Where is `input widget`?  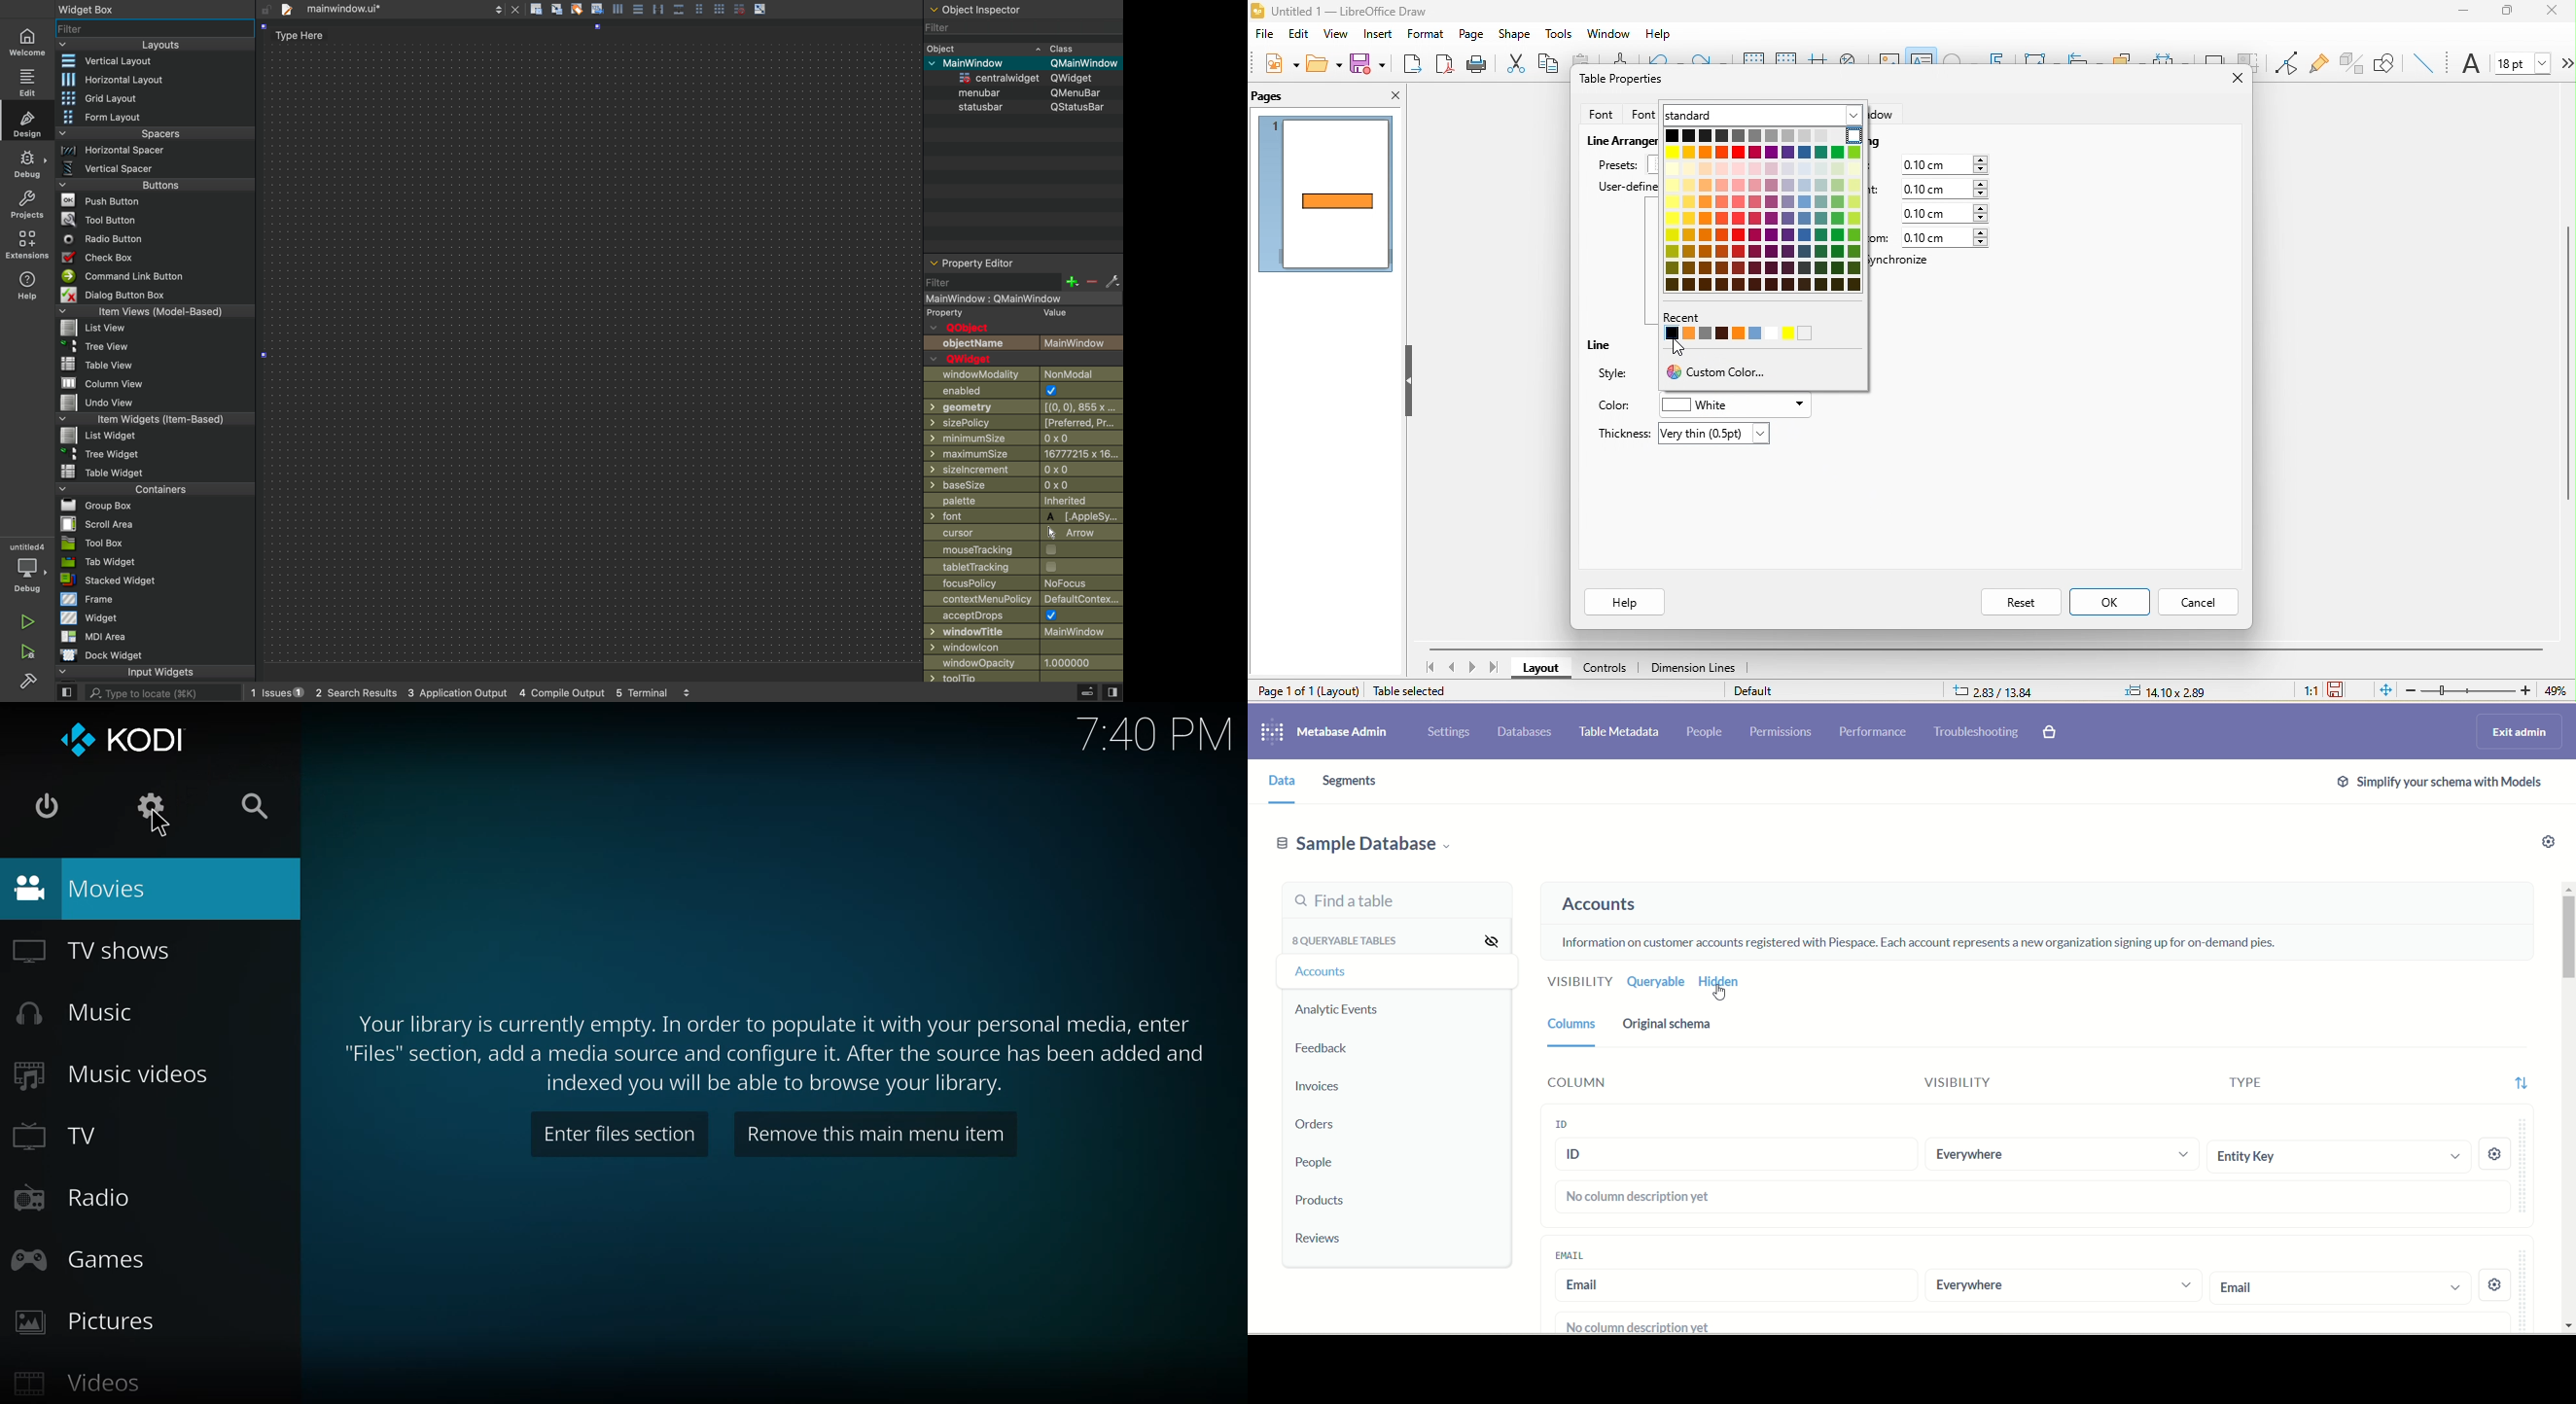 input widget is located at coordinates (151, 673).